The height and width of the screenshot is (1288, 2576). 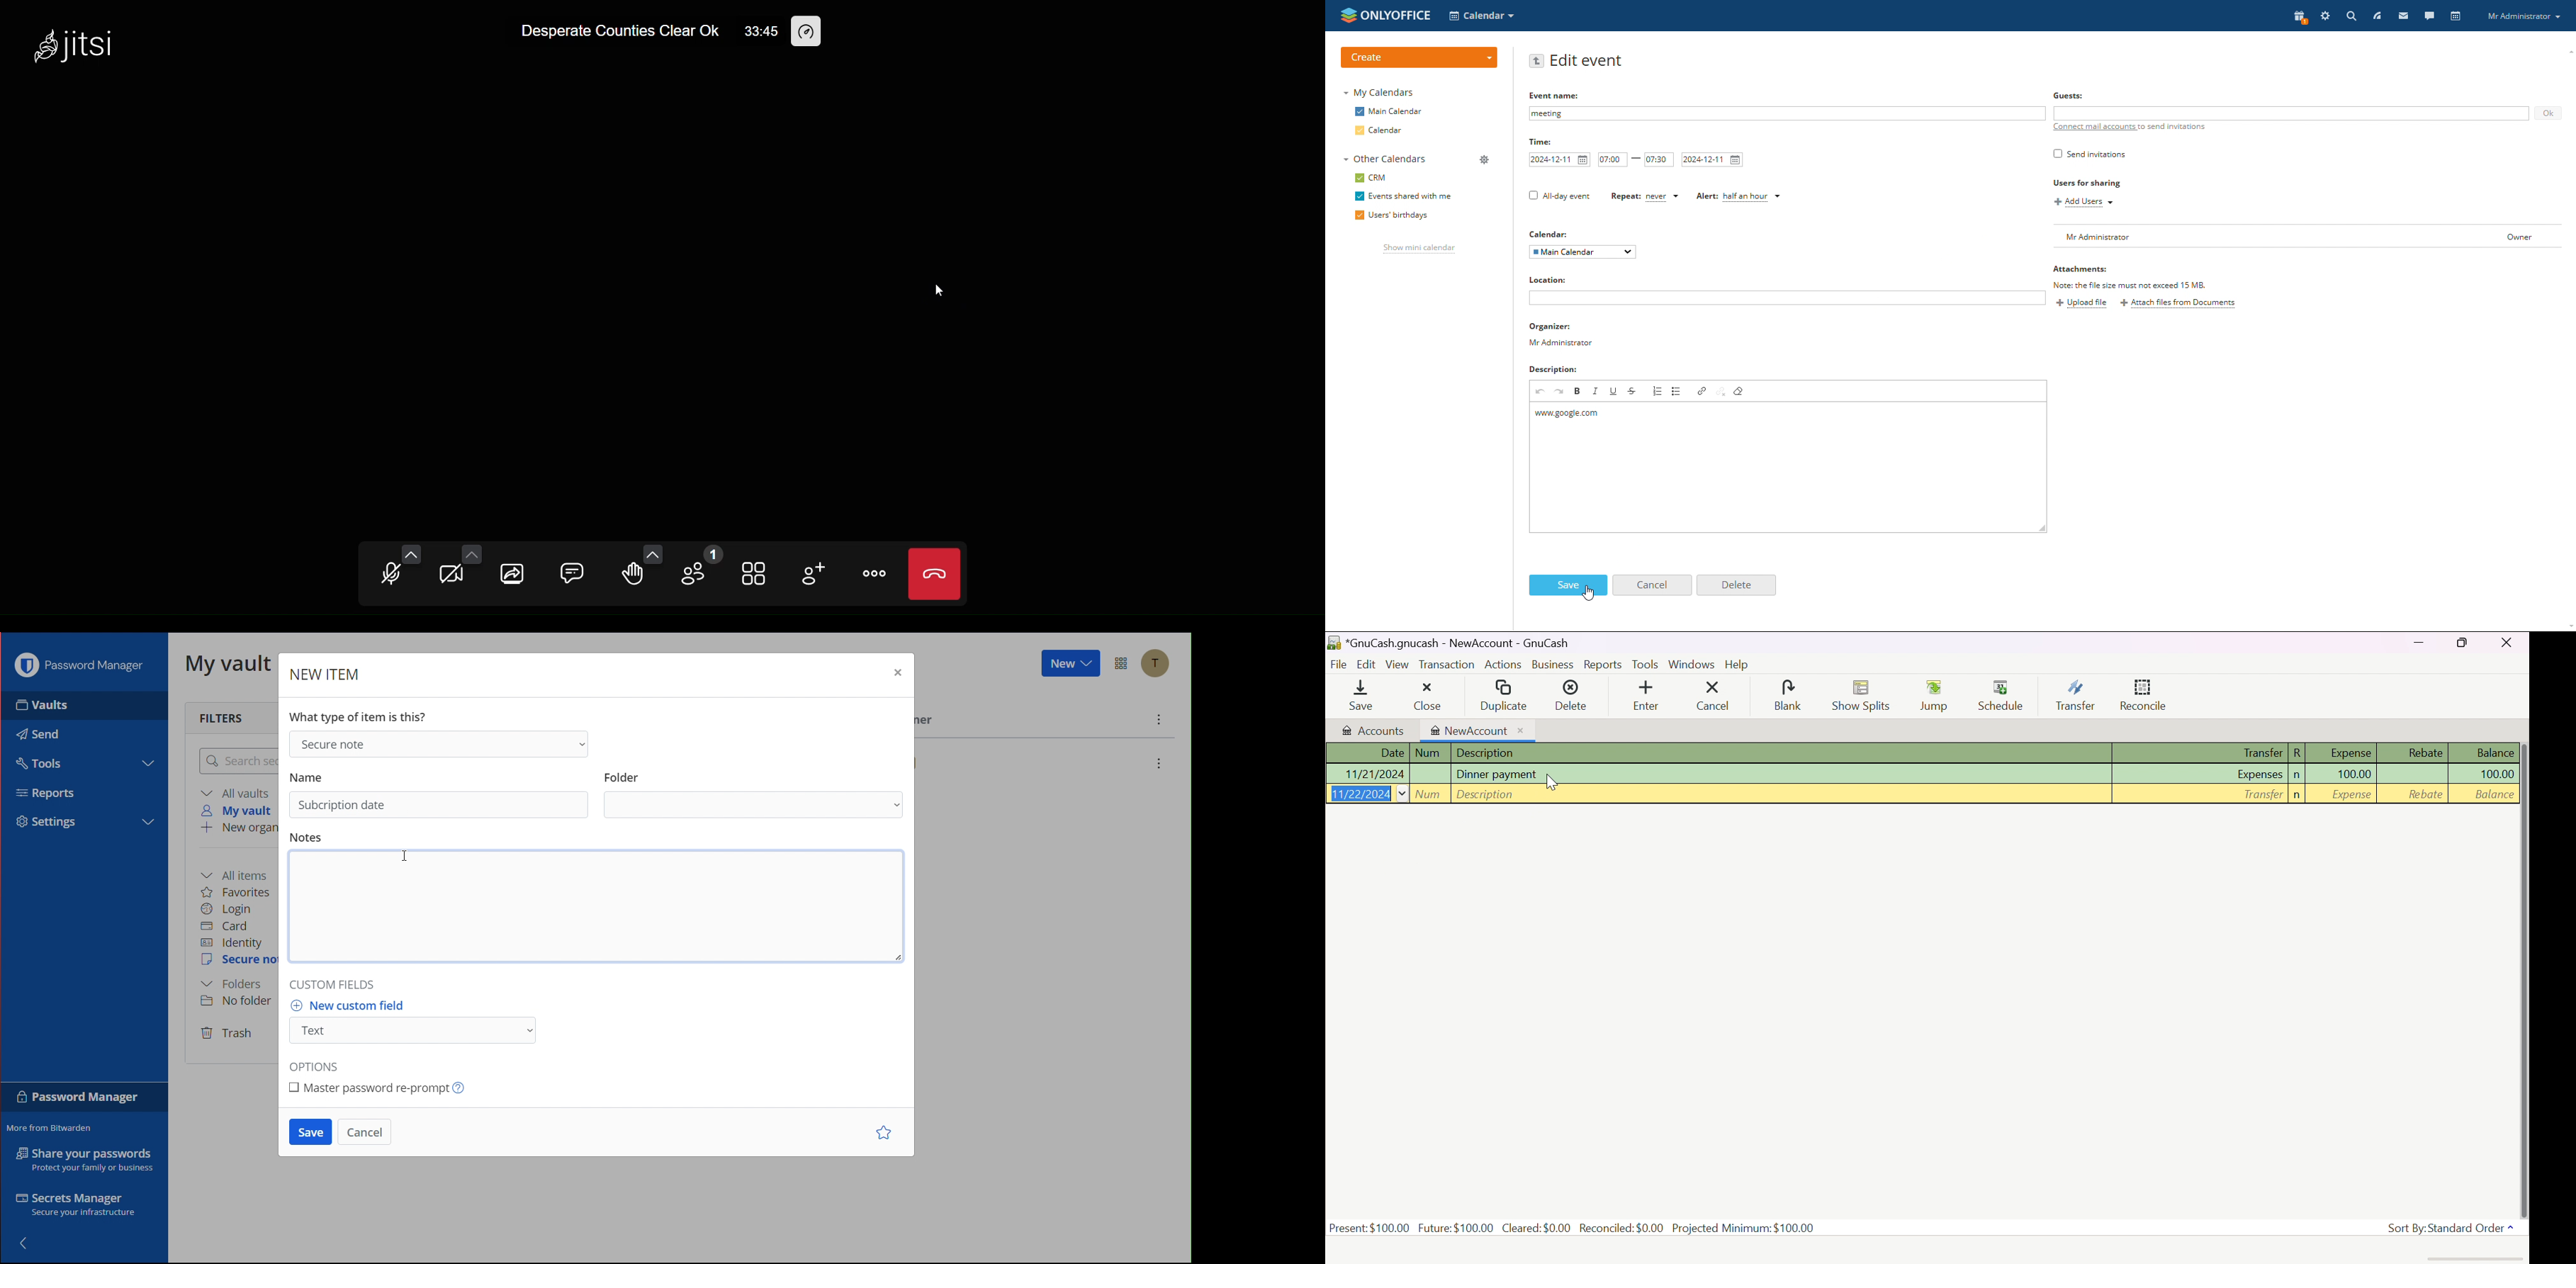 I want to click on Options, so click(x=319, y=1062).